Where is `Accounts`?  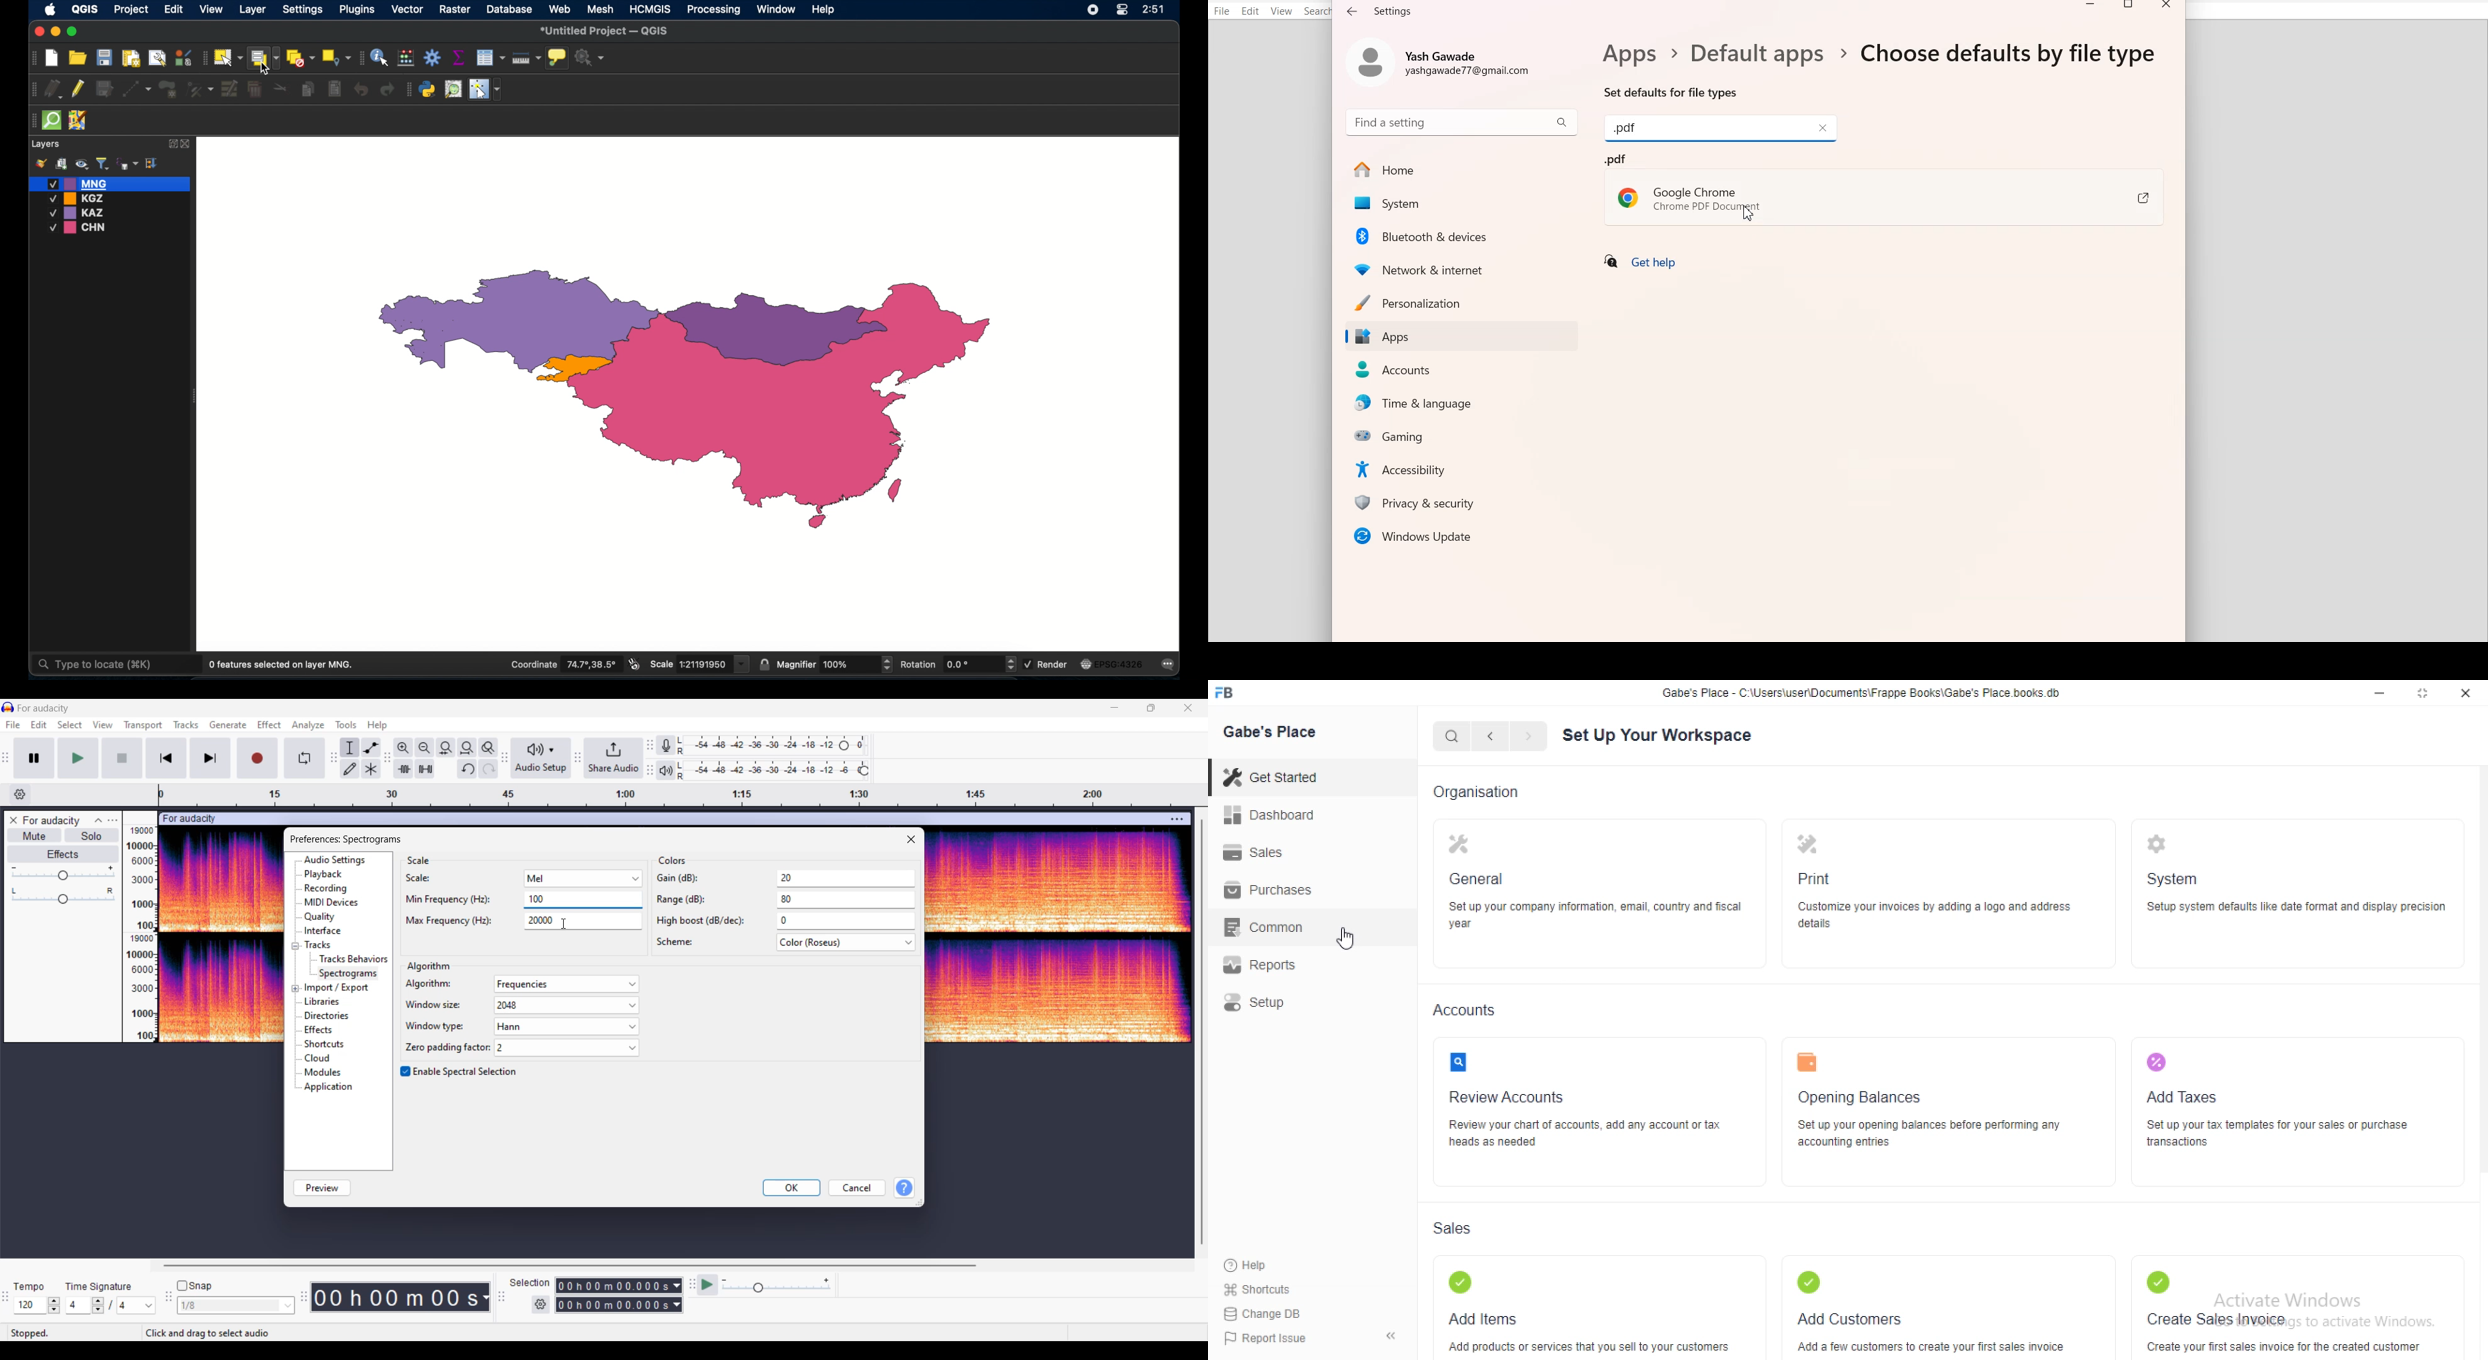
Accounts is located at coordinates (1467, 1009).